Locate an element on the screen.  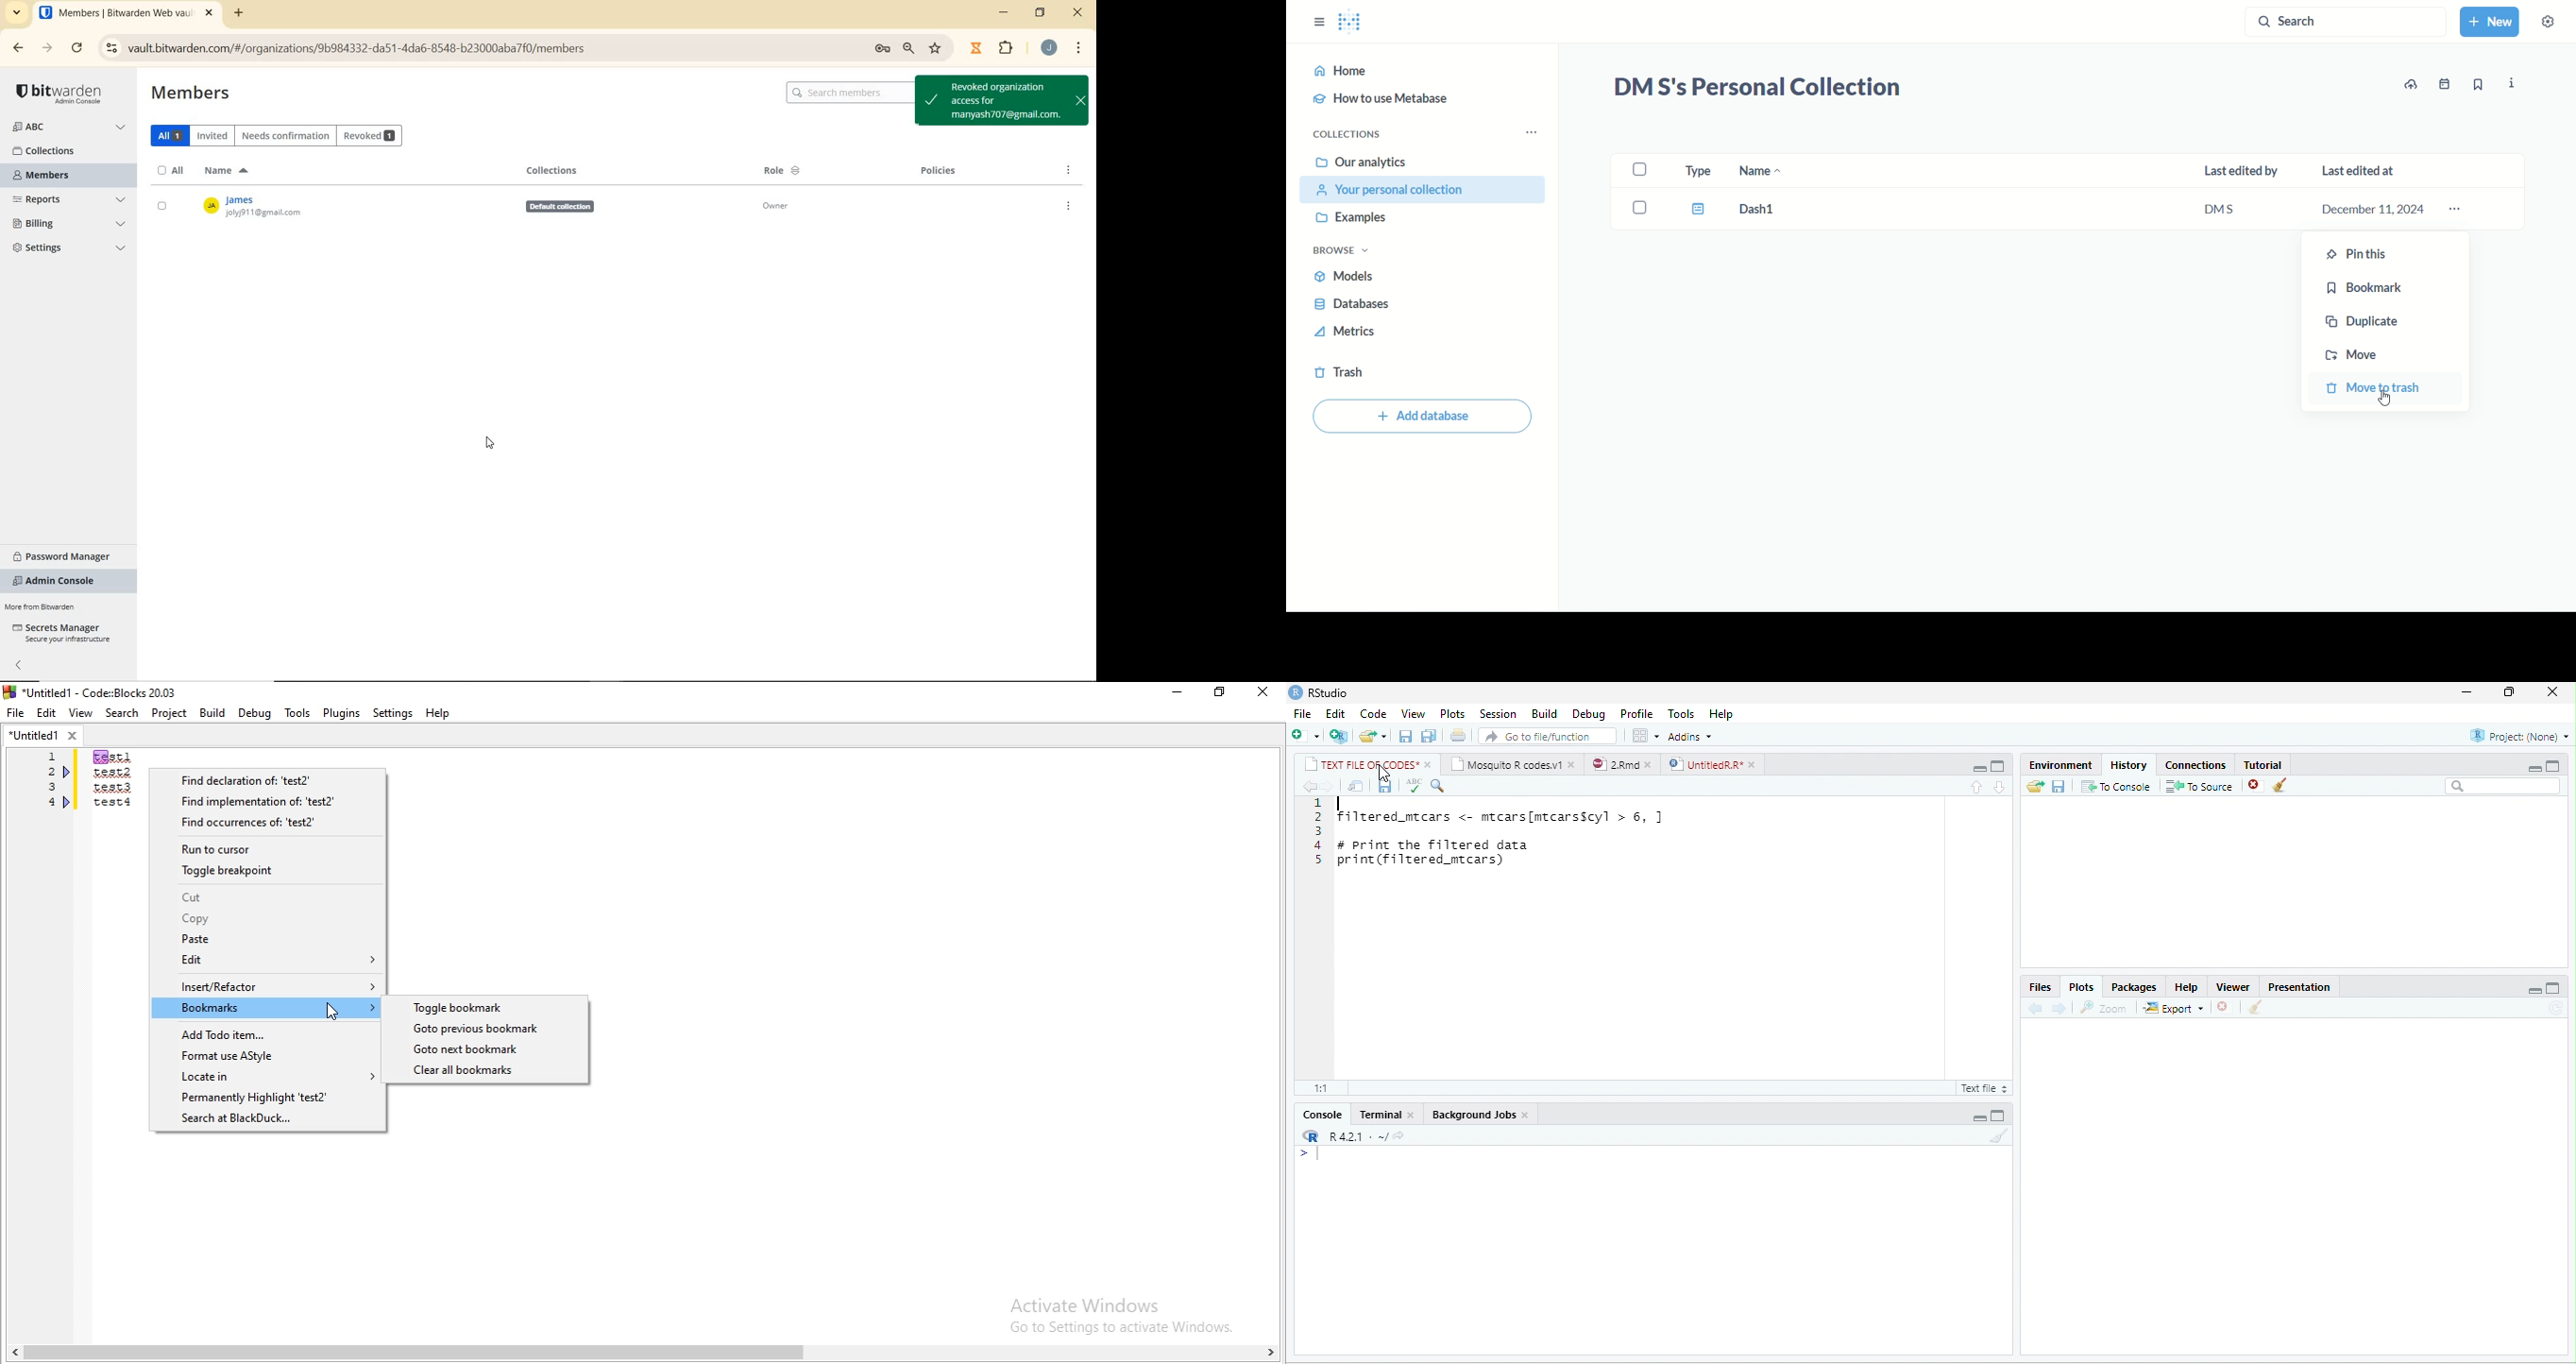
ABC is located at coordinates (1415, 784).